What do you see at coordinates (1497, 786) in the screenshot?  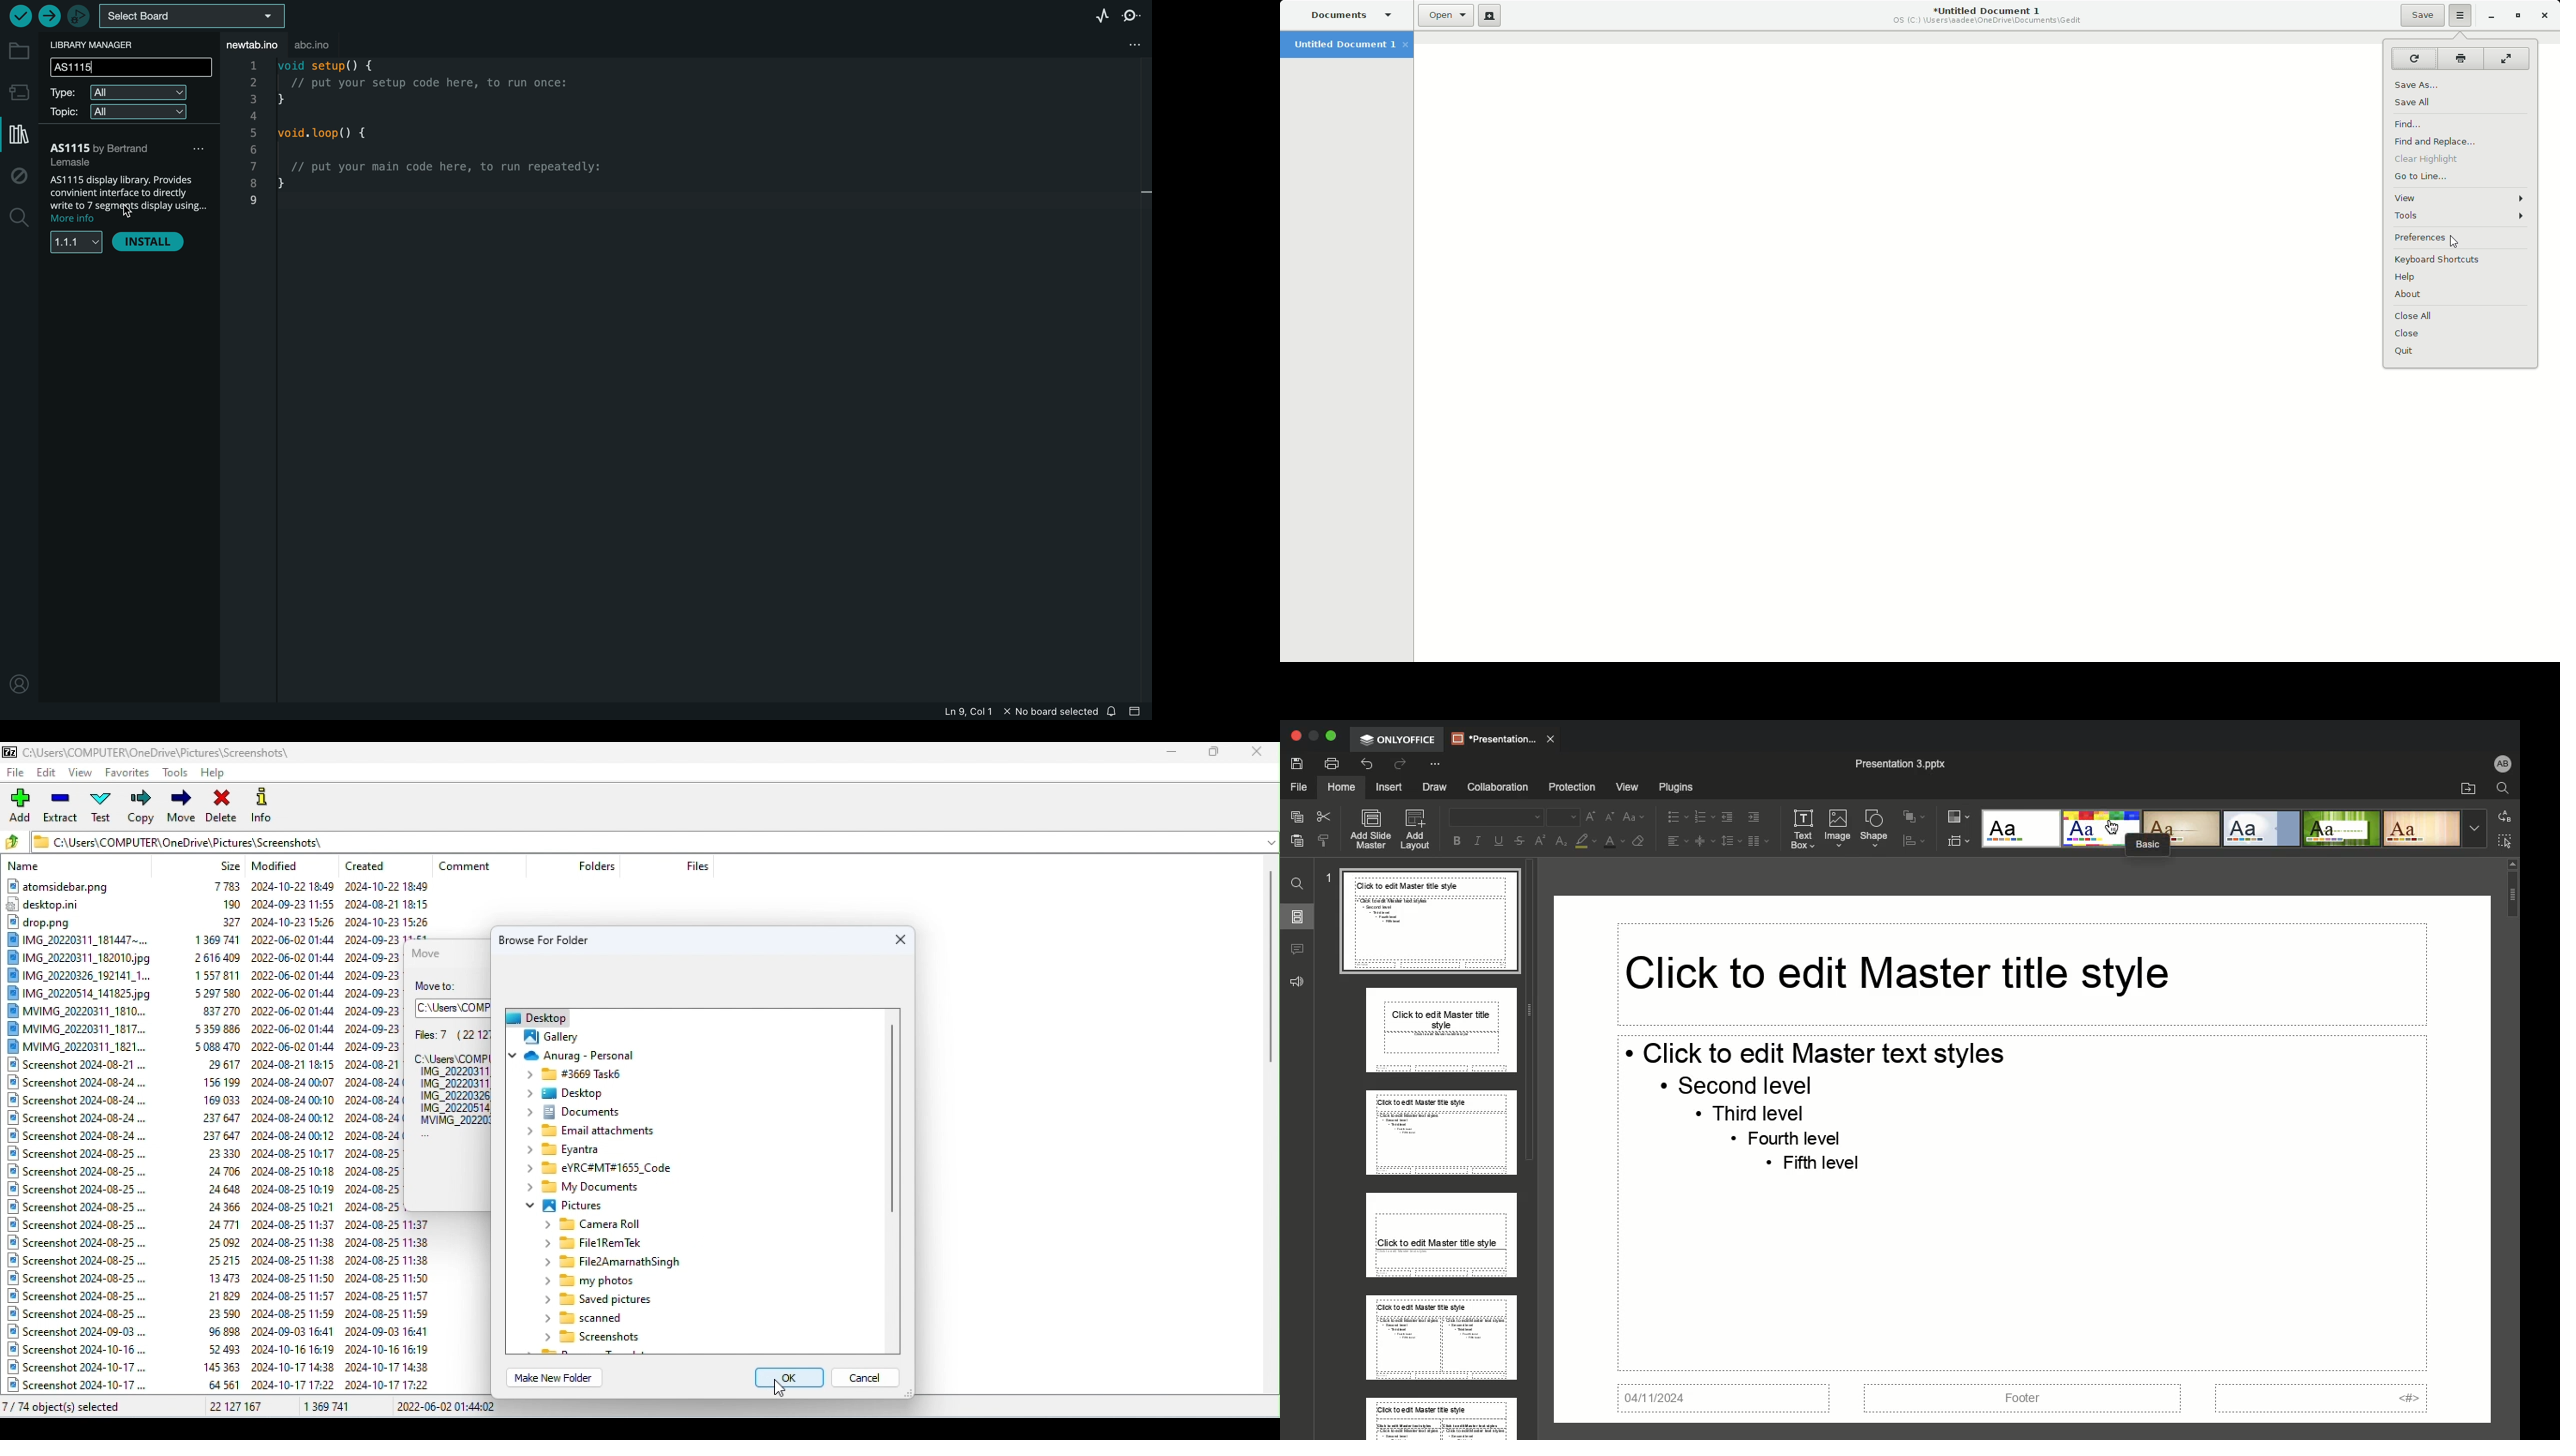 I see `Collaboration` at bounding box center [1497, 786].